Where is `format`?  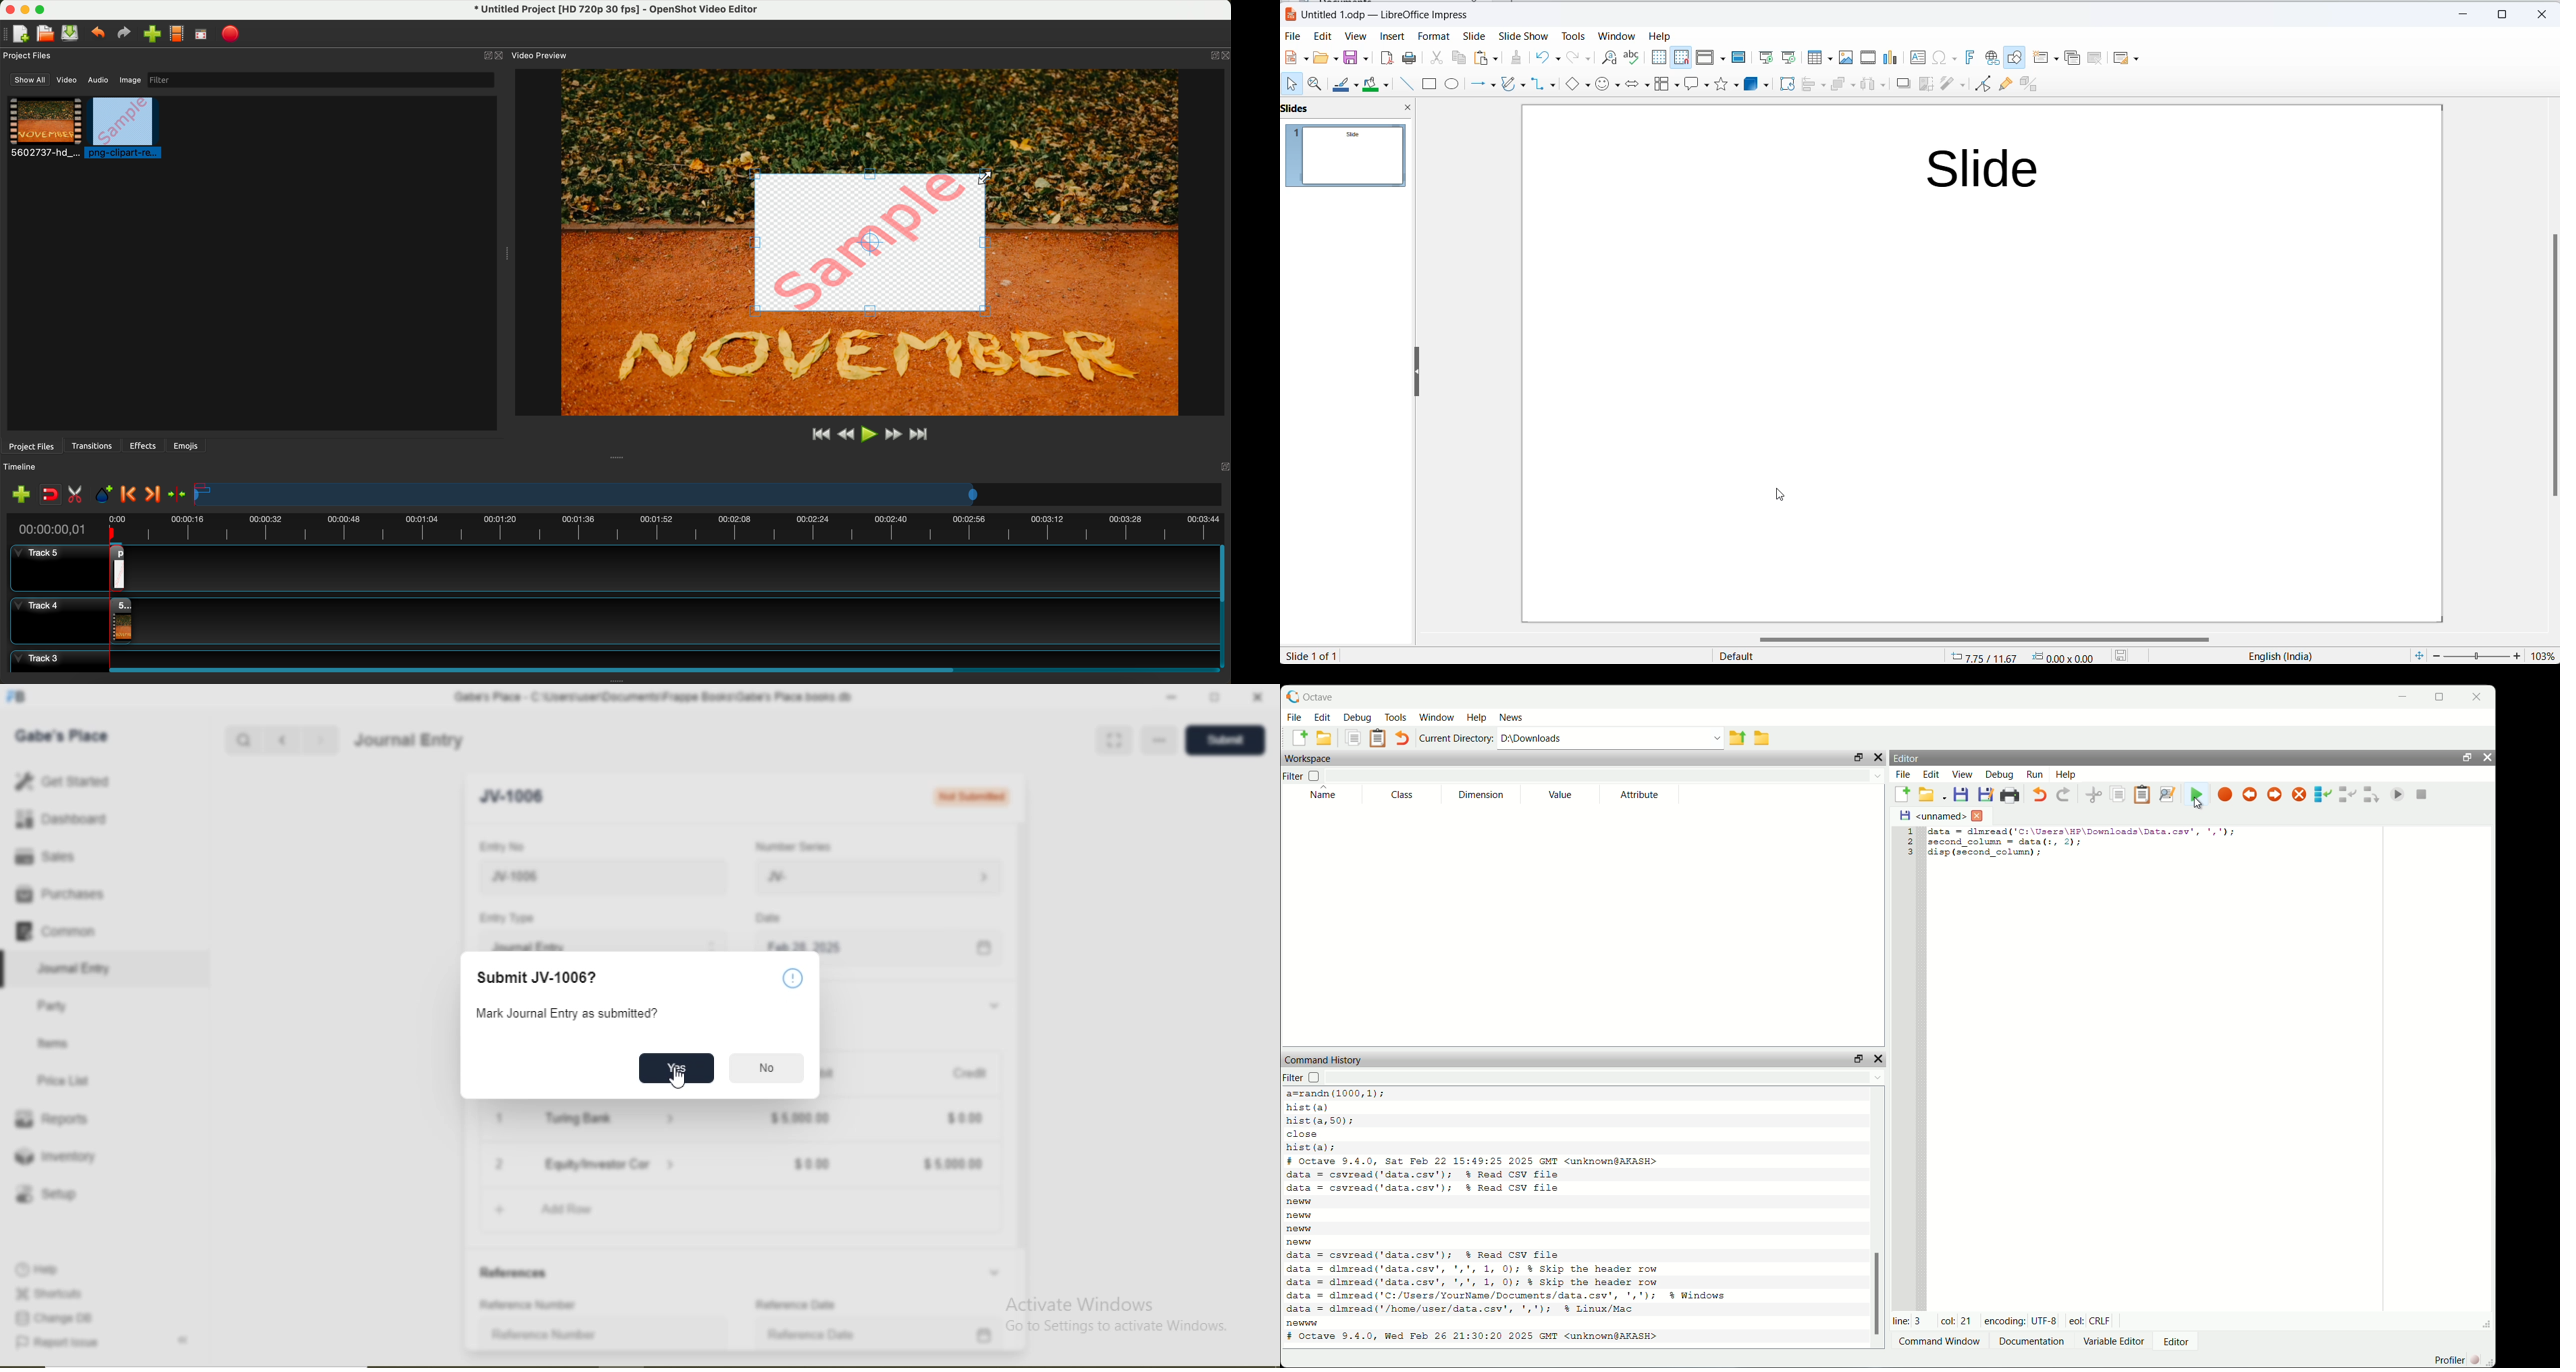
format is located at coordinates (1433, 37).